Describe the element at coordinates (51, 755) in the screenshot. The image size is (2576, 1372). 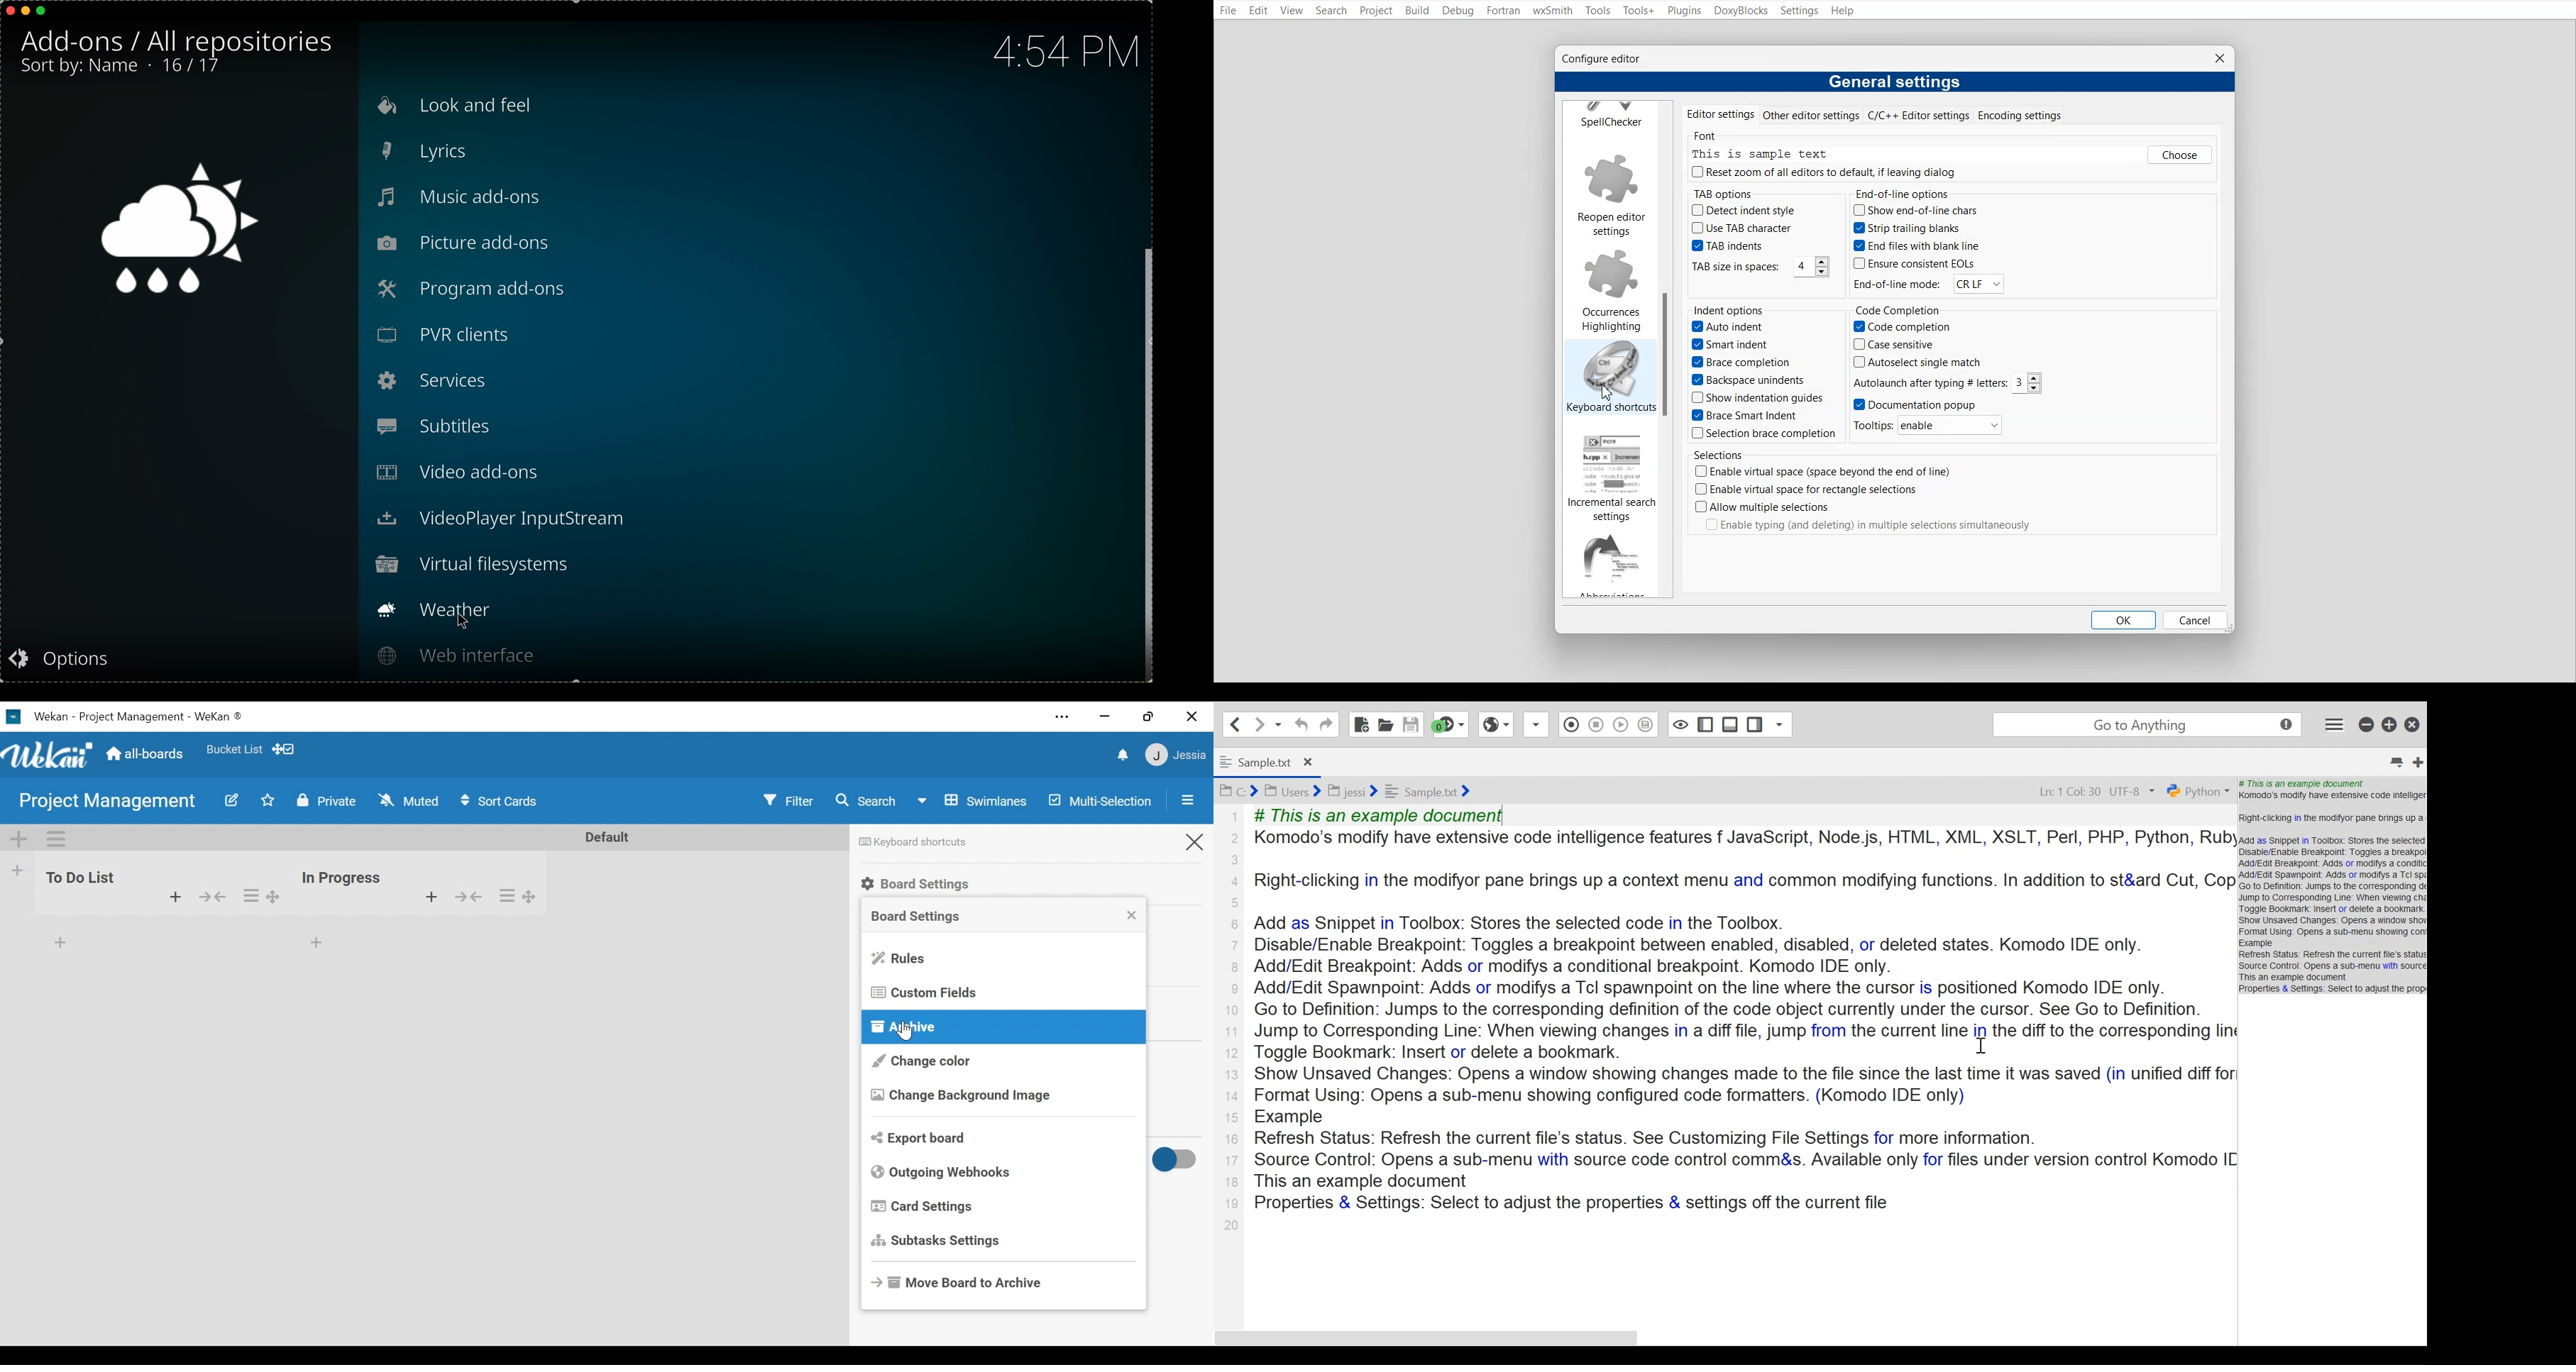
I see `Wekan Icon` at that location.